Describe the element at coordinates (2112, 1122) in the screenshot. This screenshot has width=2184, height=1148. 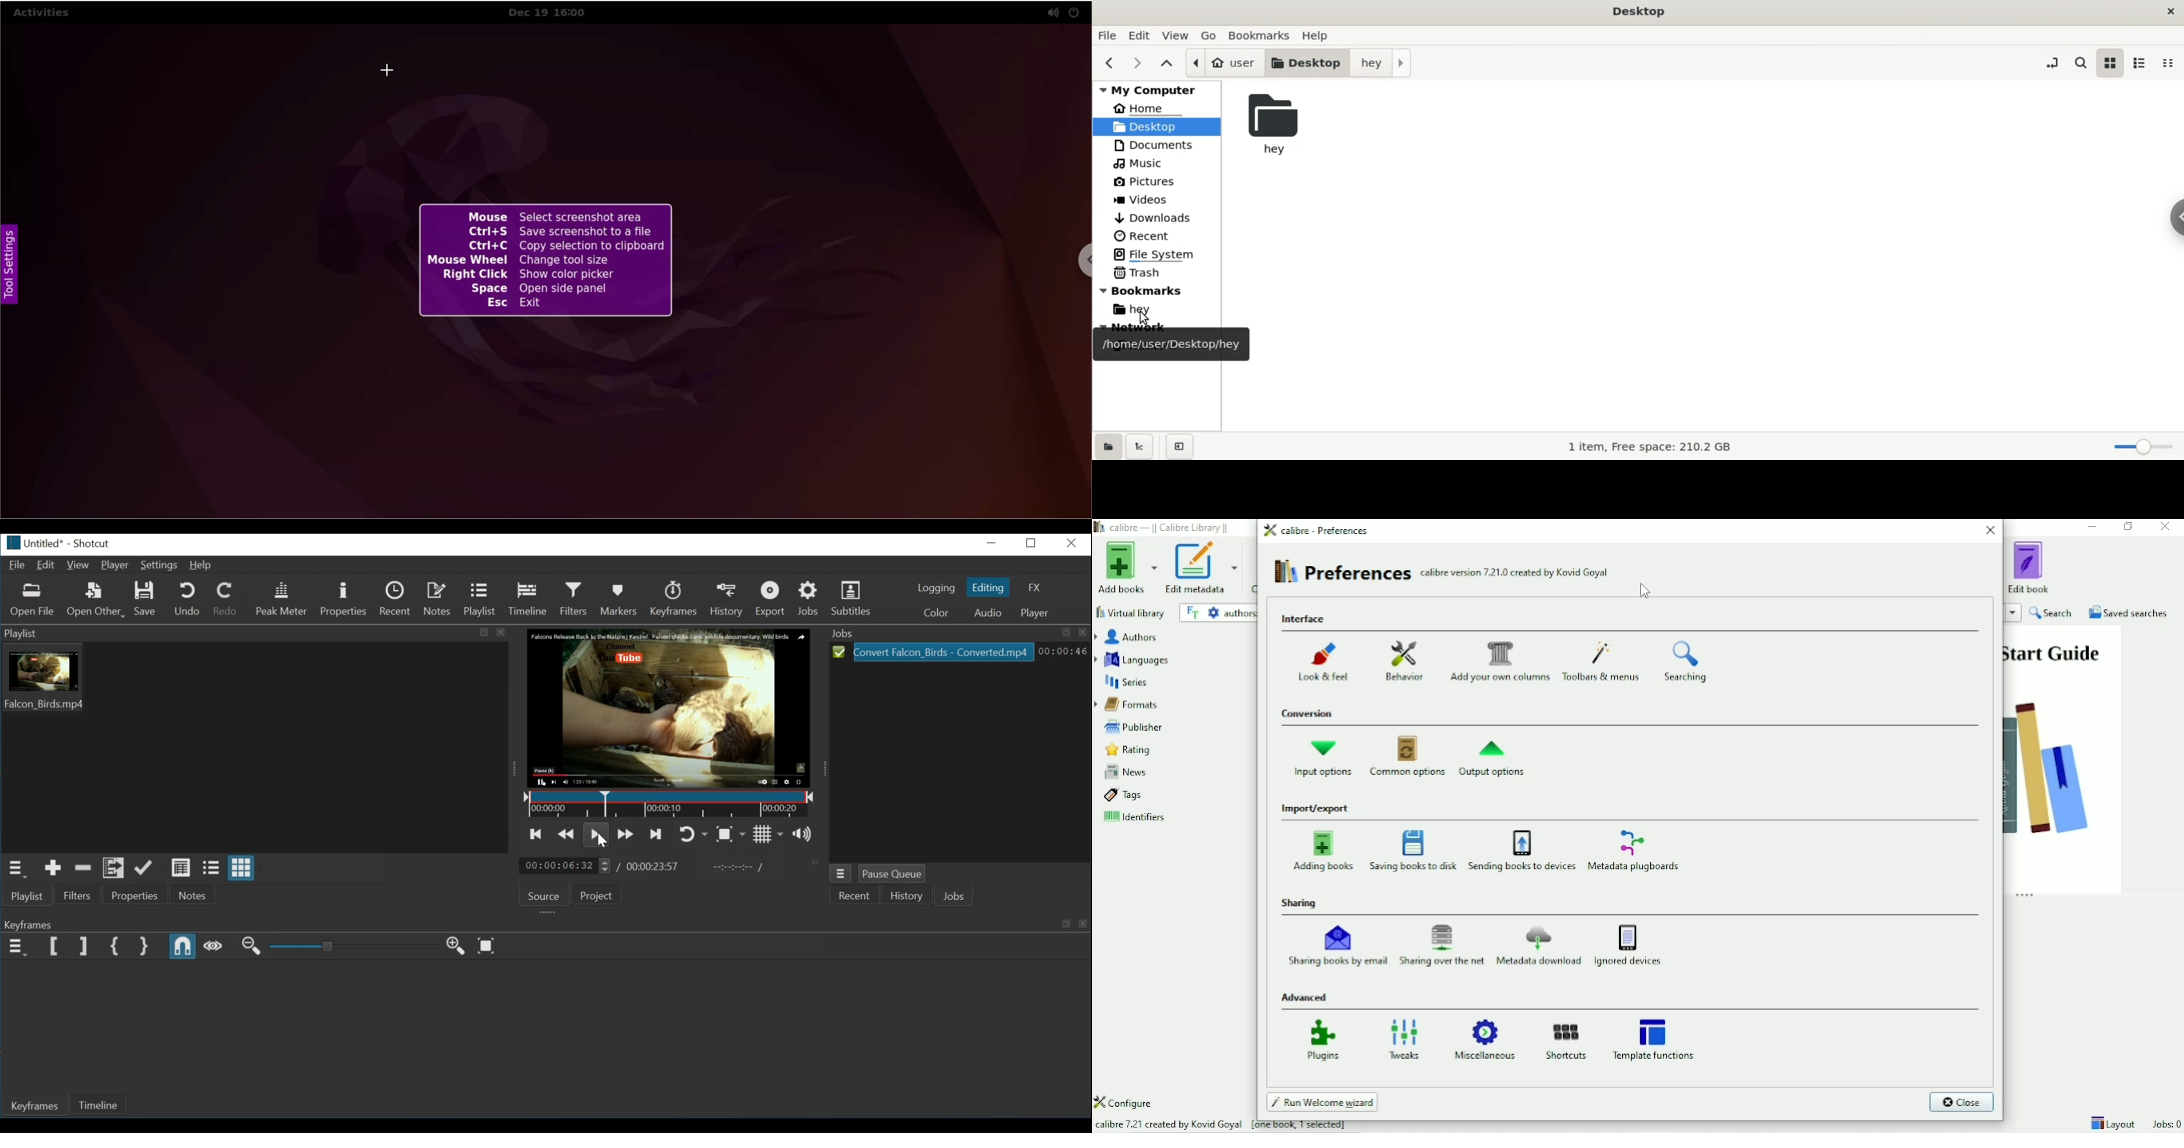
I see `` at that location.